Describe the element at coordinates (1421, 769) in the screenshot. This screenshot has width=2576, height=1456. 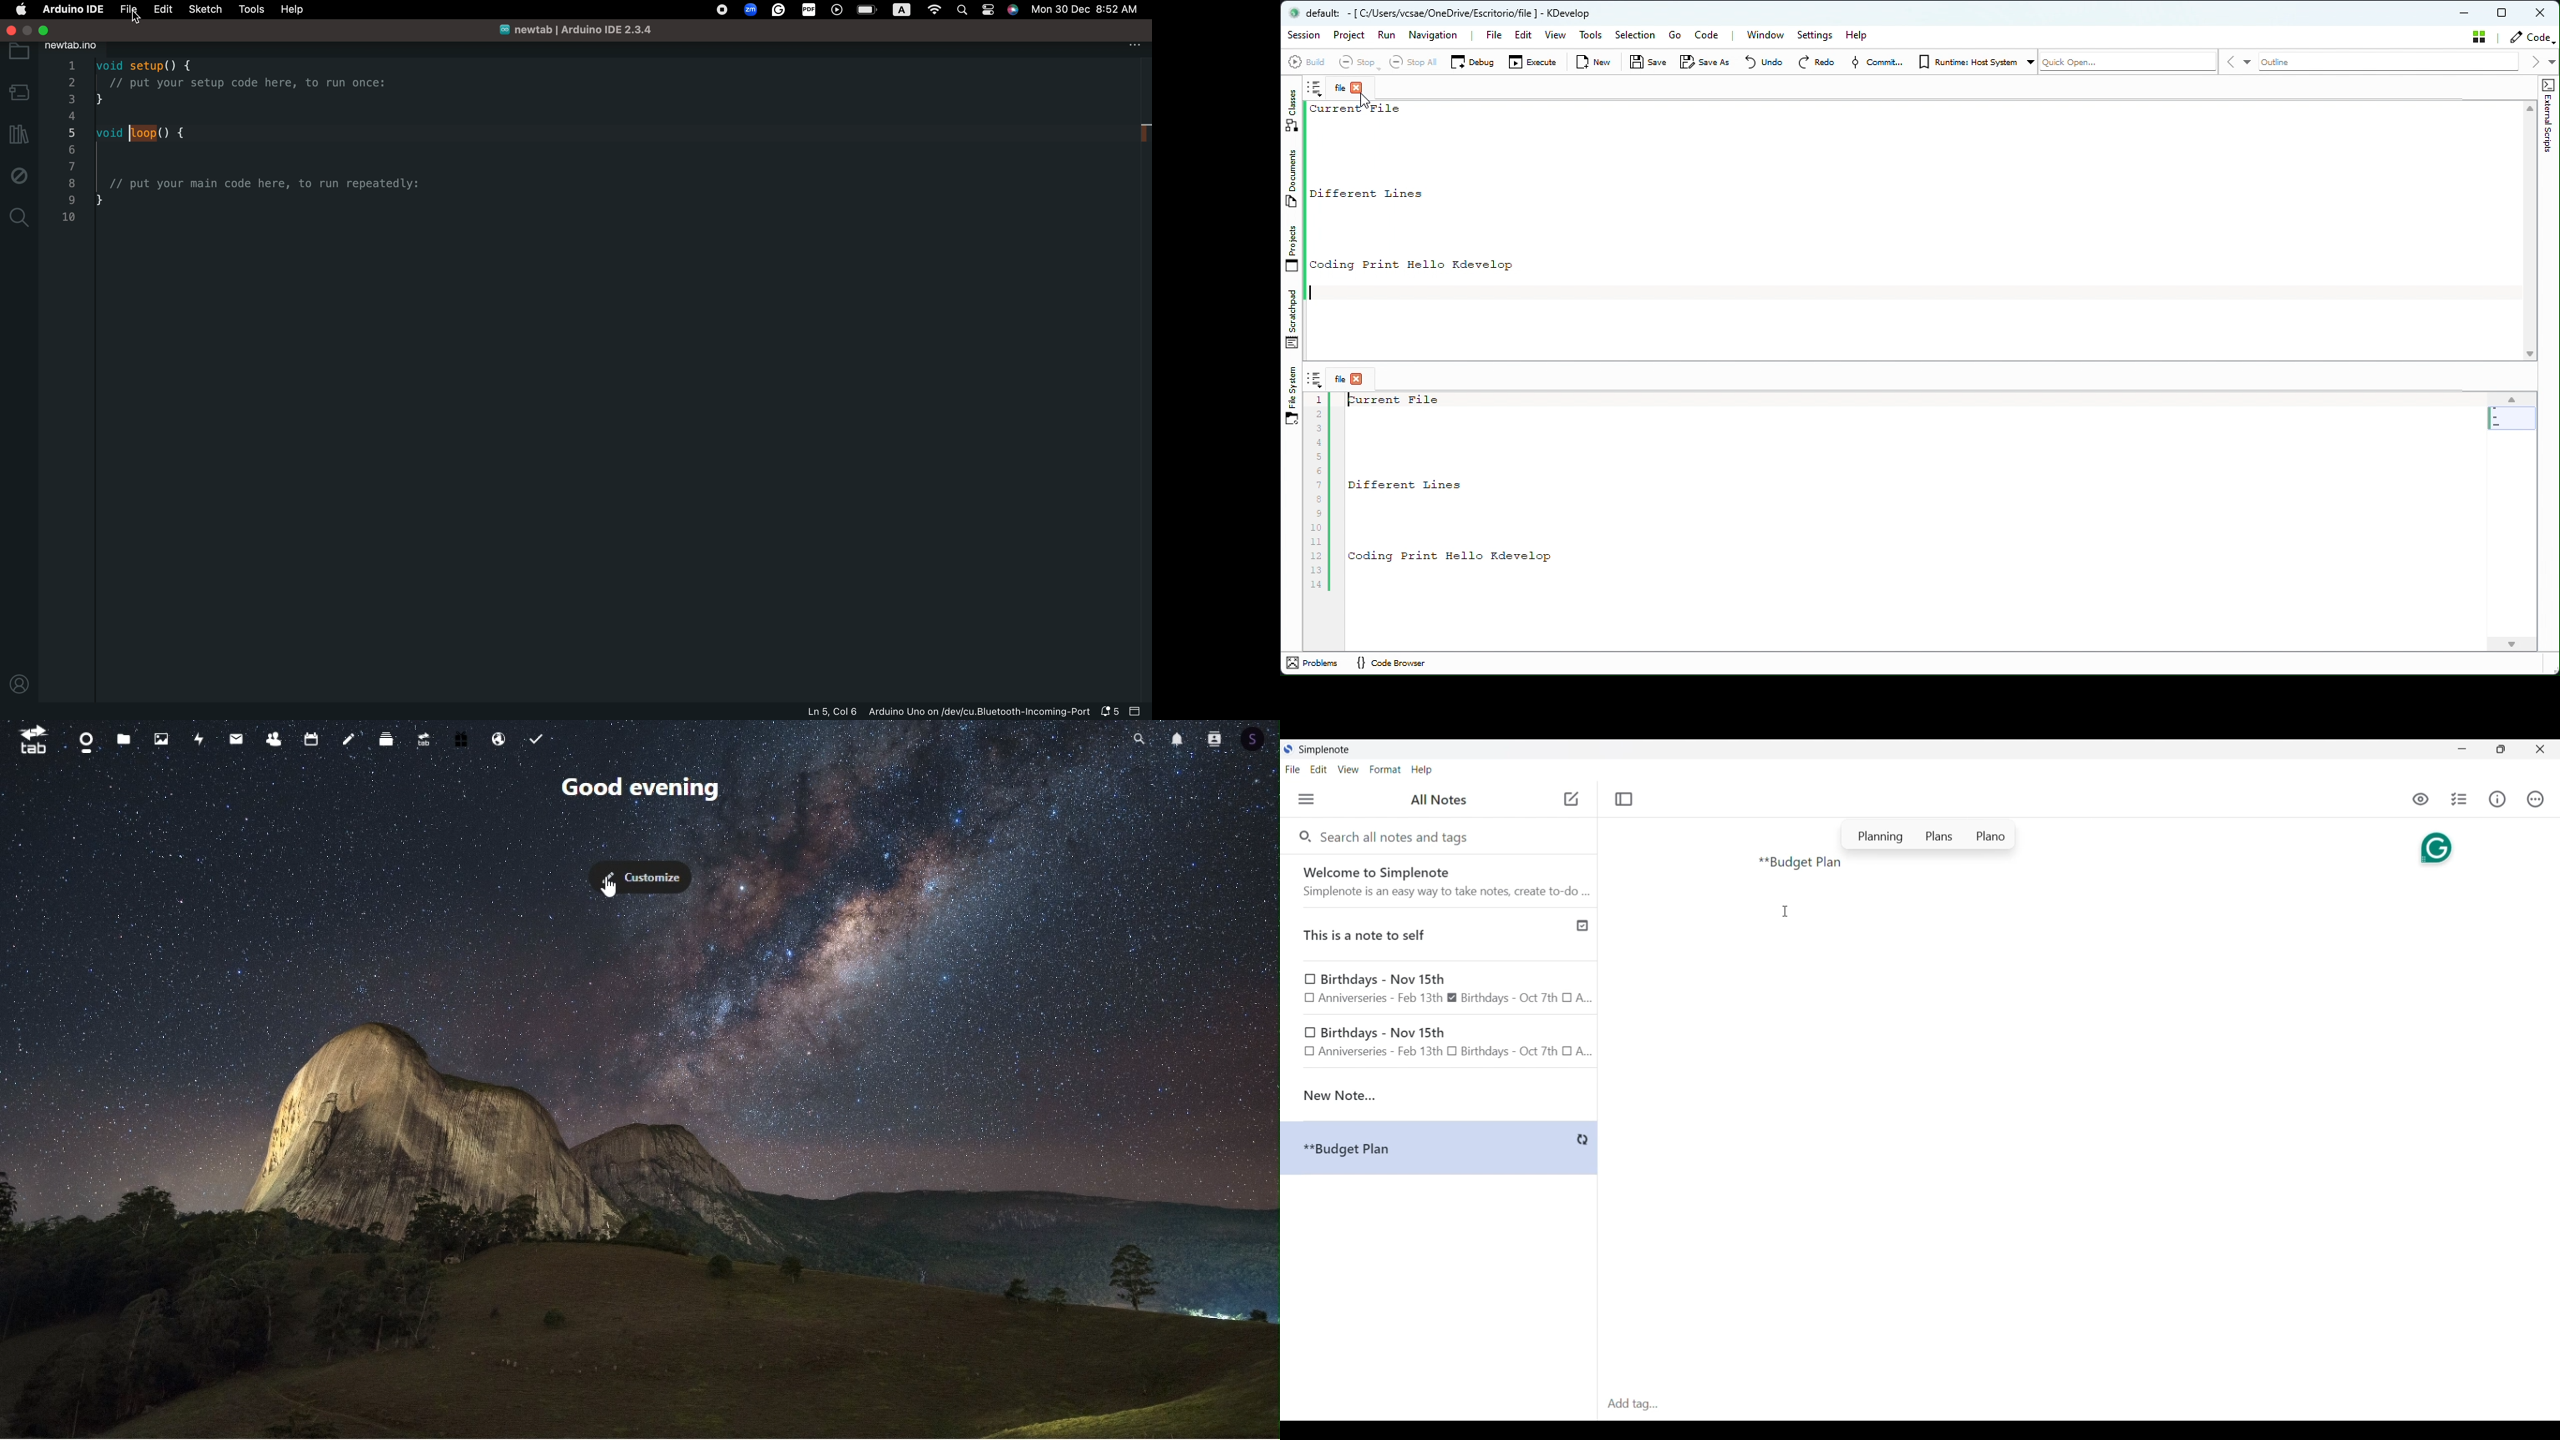
I see `Help menu` at that location.